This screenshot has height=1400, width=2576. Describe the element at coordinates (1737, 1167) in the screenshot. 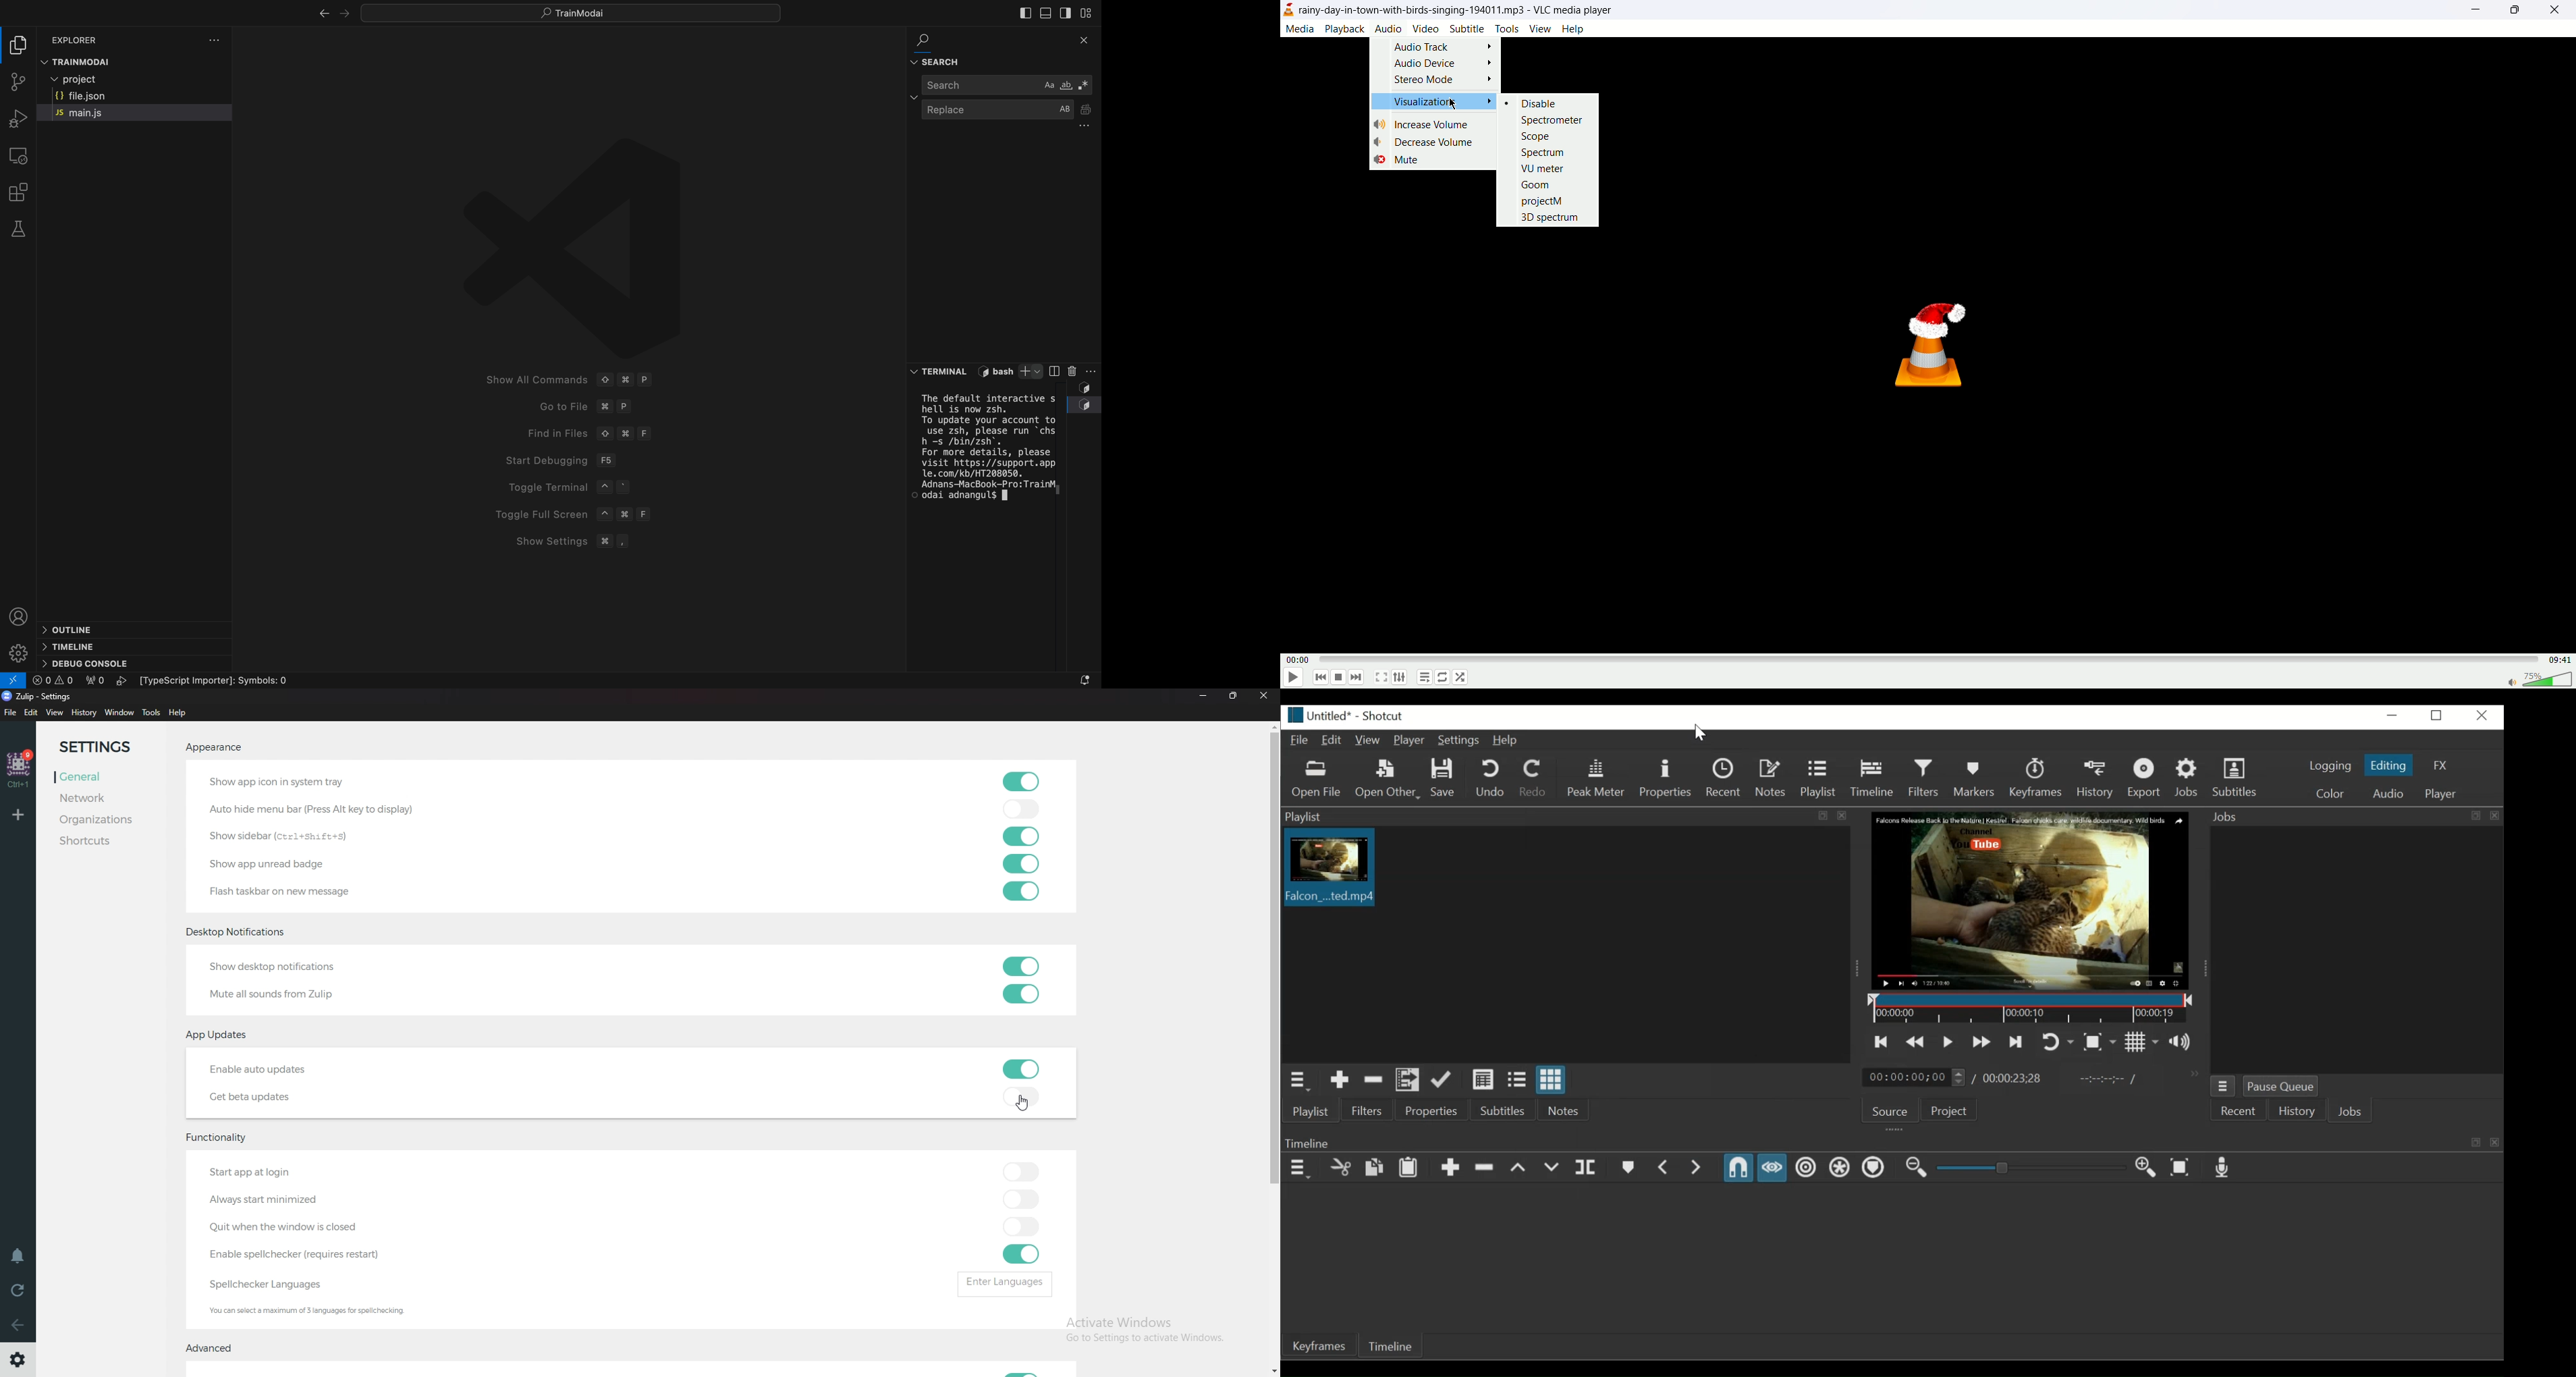

I see `Snap (Enabled)` at that location.